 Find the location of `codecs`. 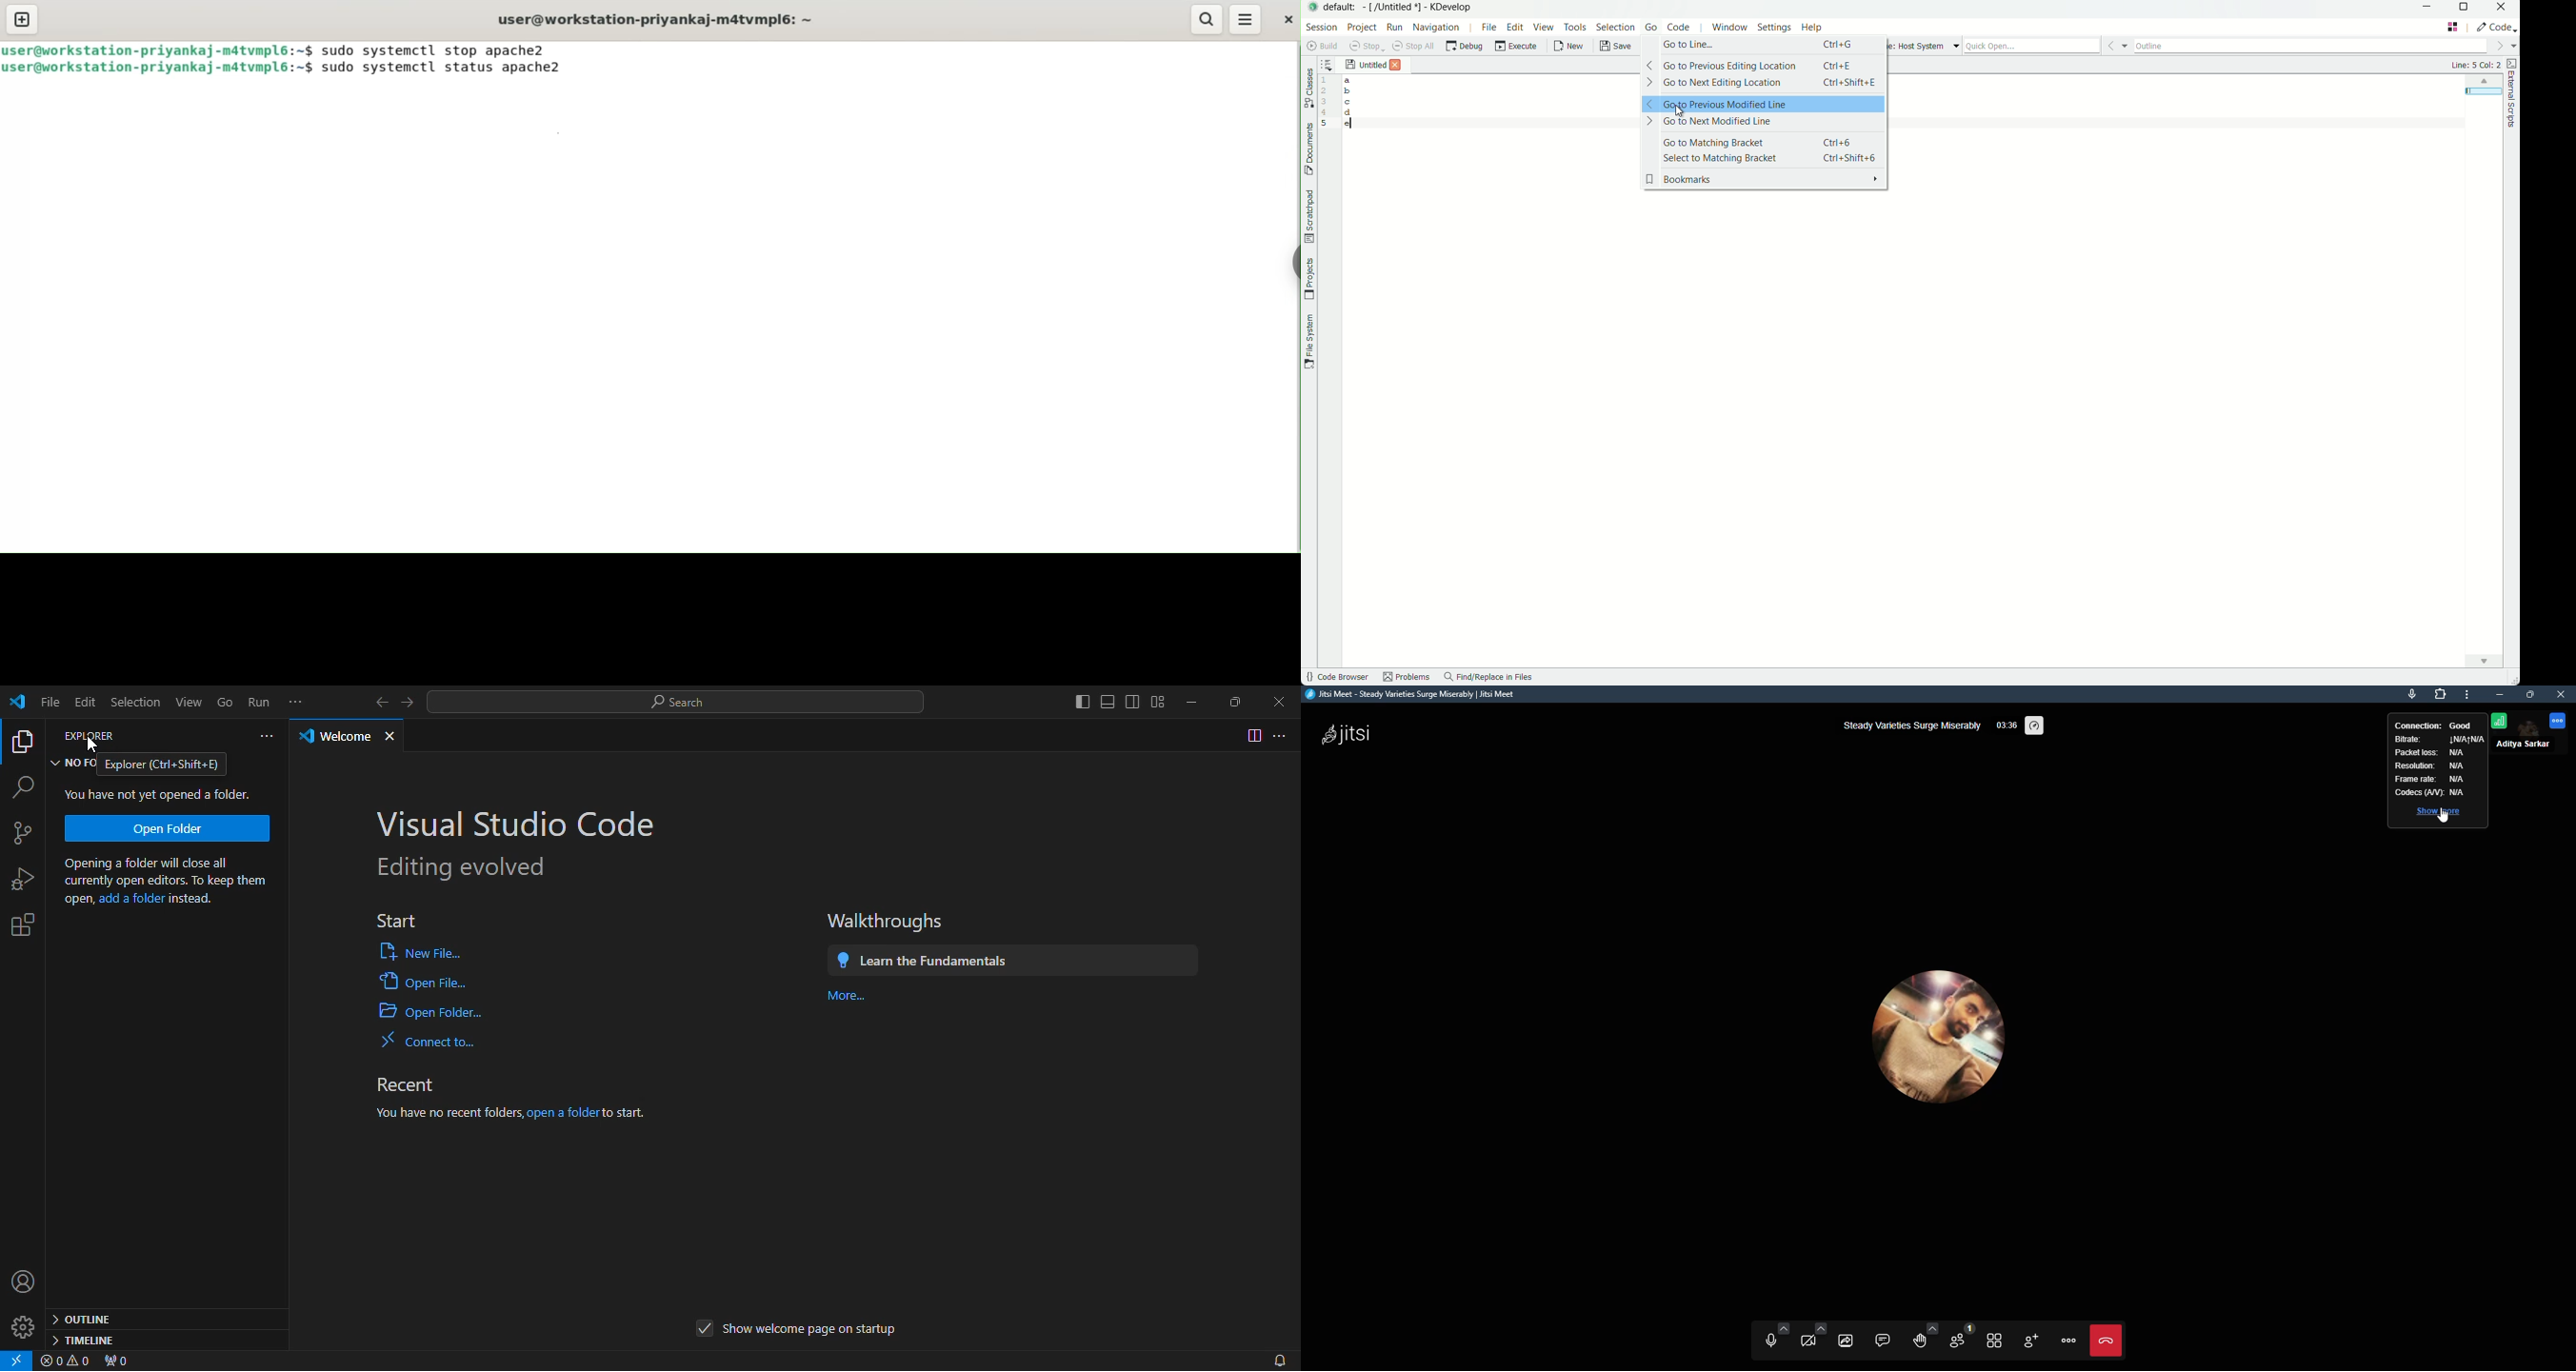

codecs is located at coordinates (2418, 793).